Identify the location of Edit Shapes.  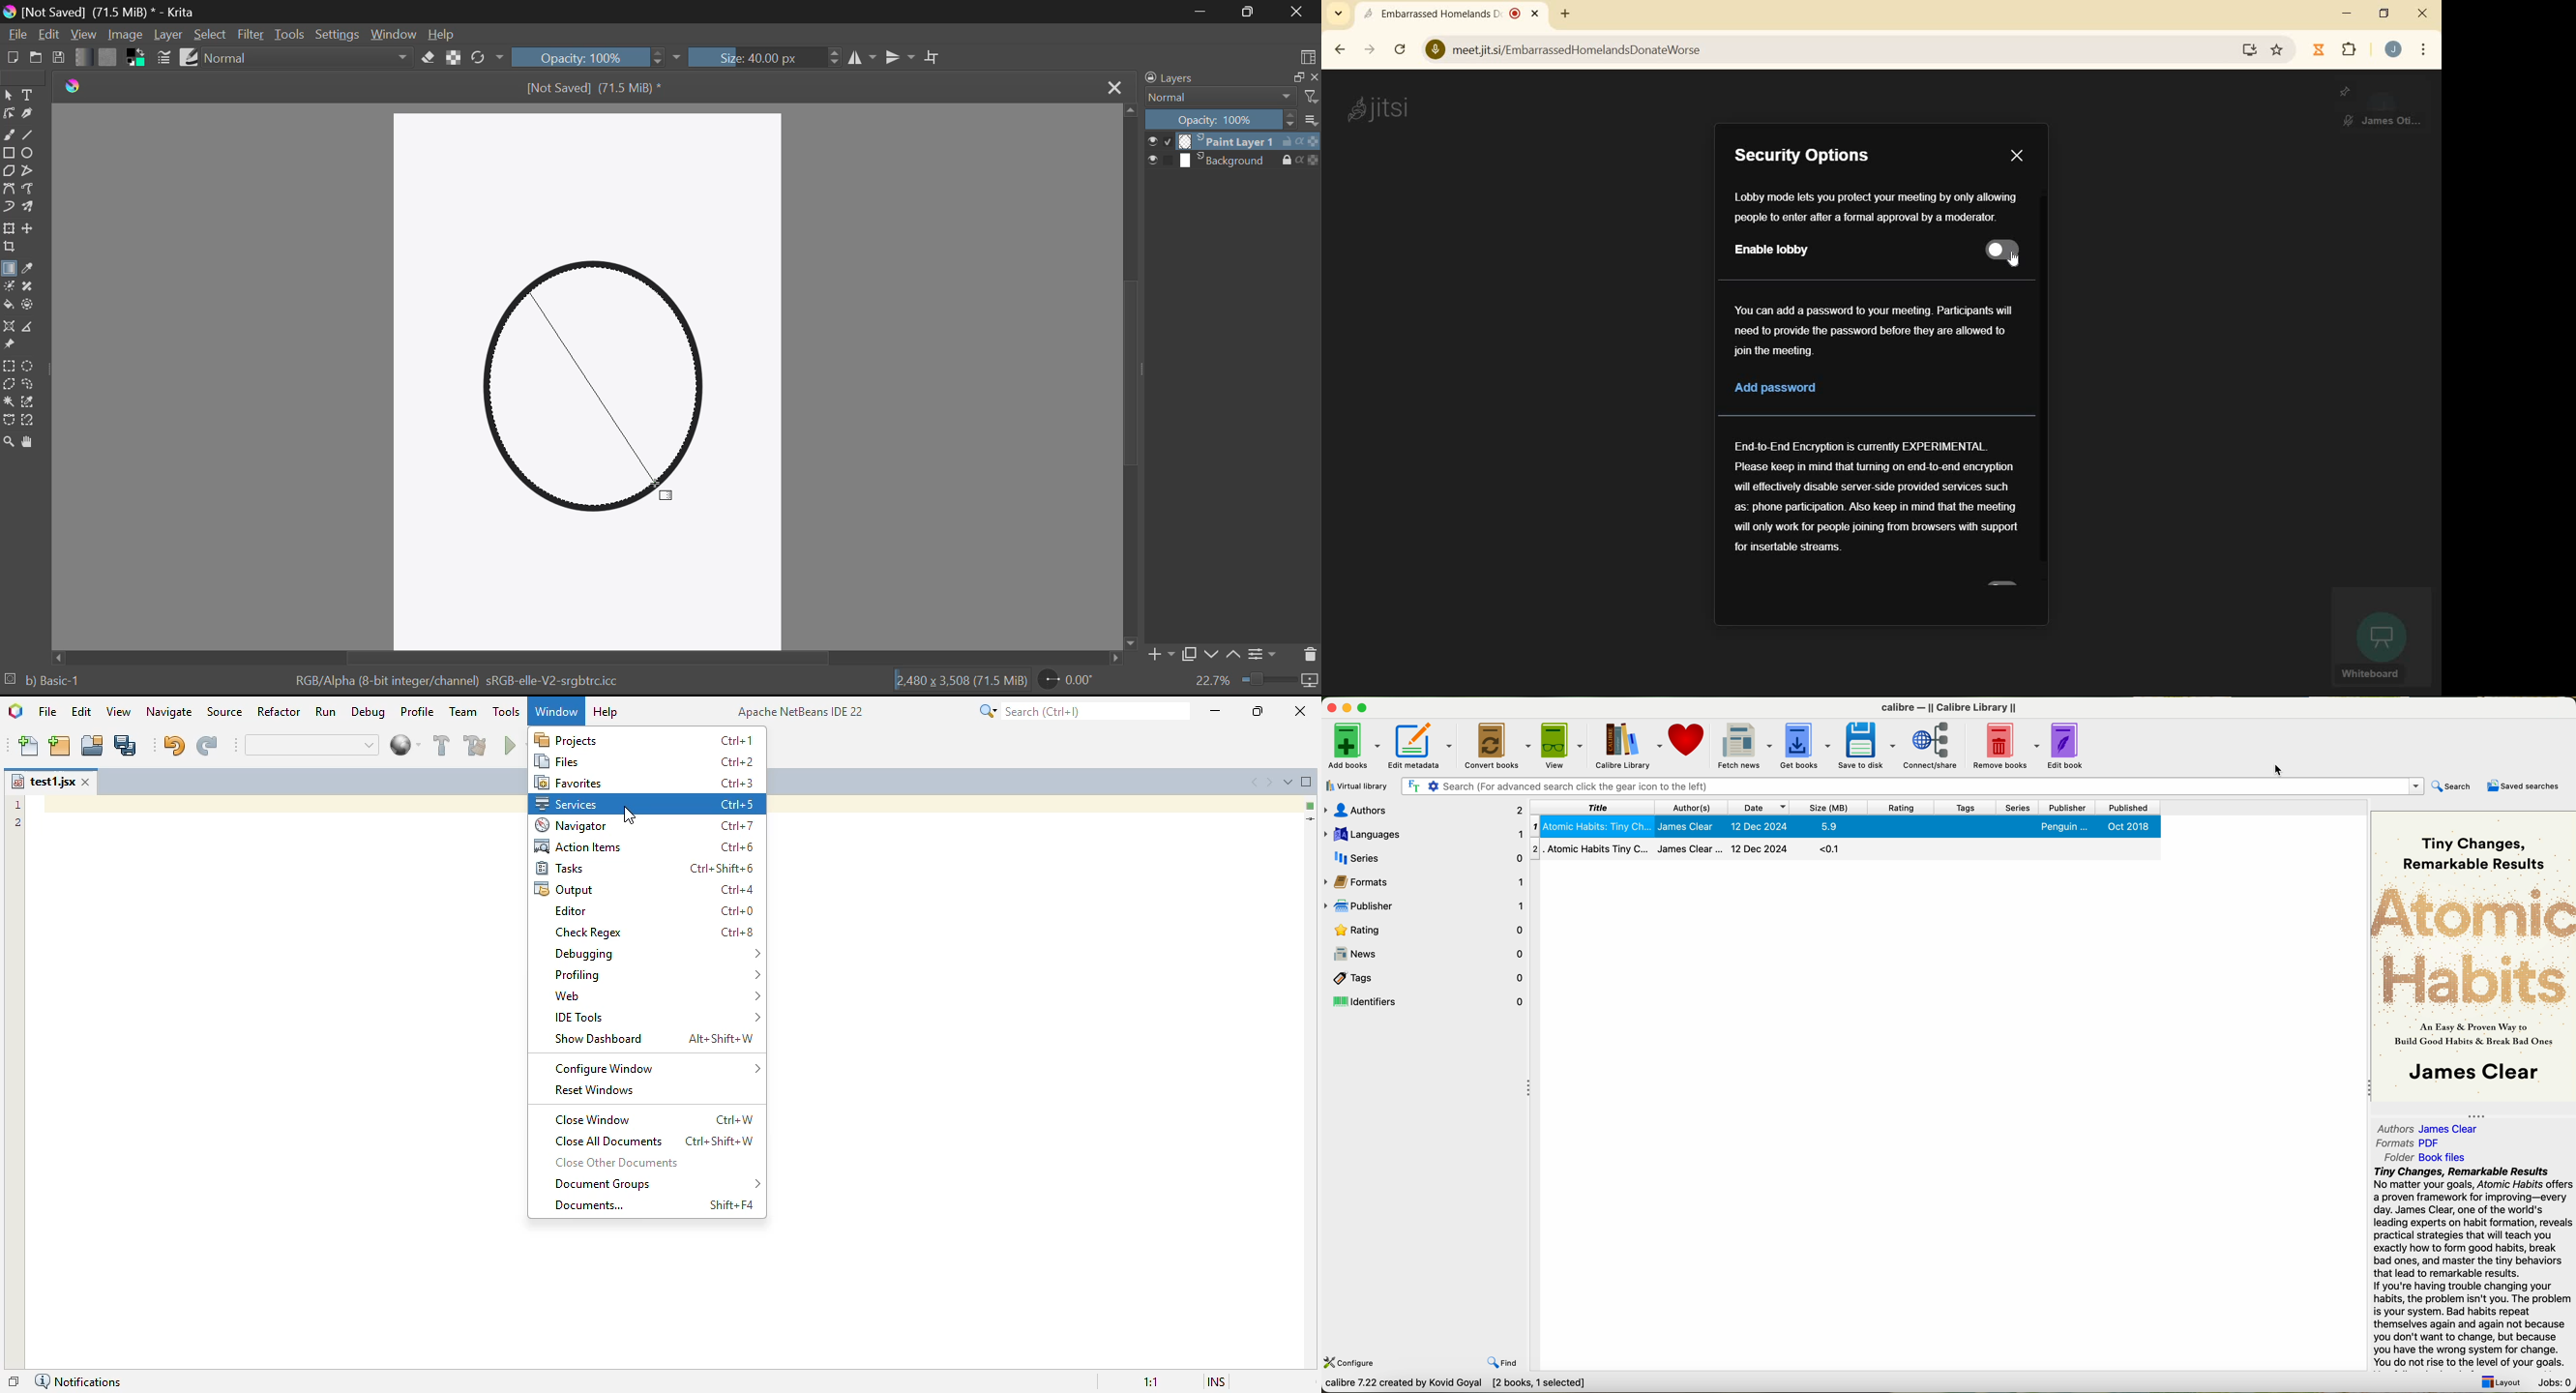
(8, 115).